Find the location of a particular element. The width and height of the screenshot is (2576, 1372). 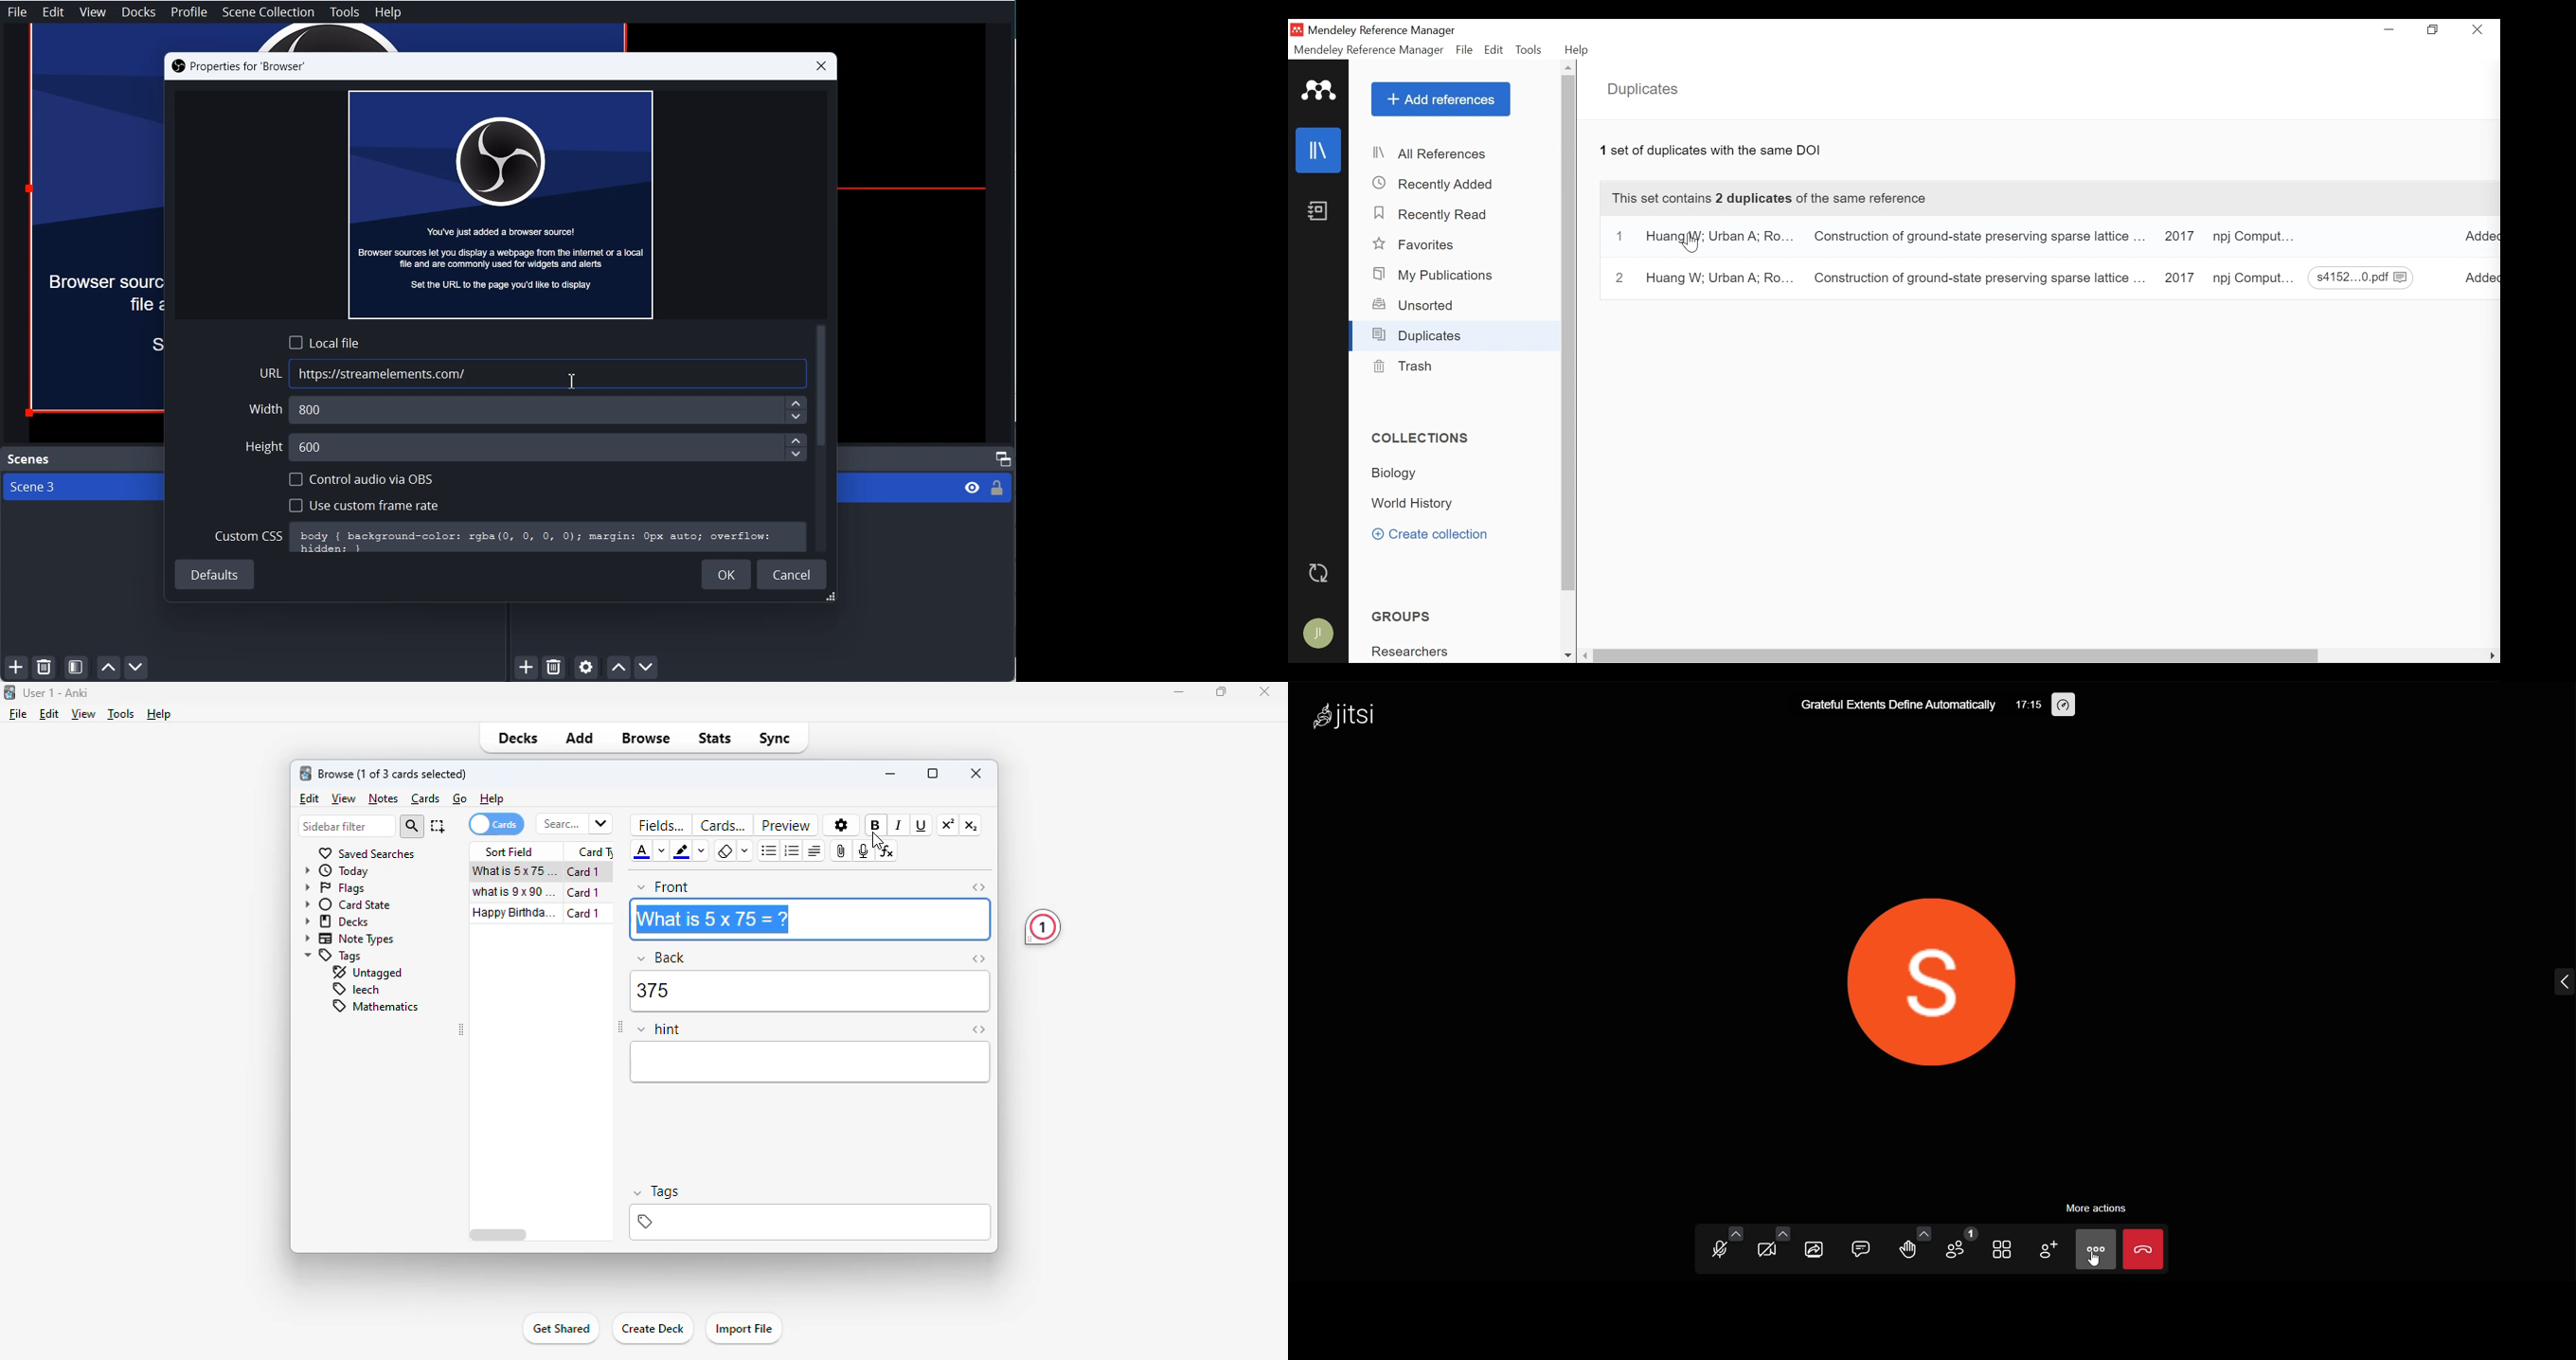

browse (1 of 3 cards selected) is located at coordinates (393, 773).